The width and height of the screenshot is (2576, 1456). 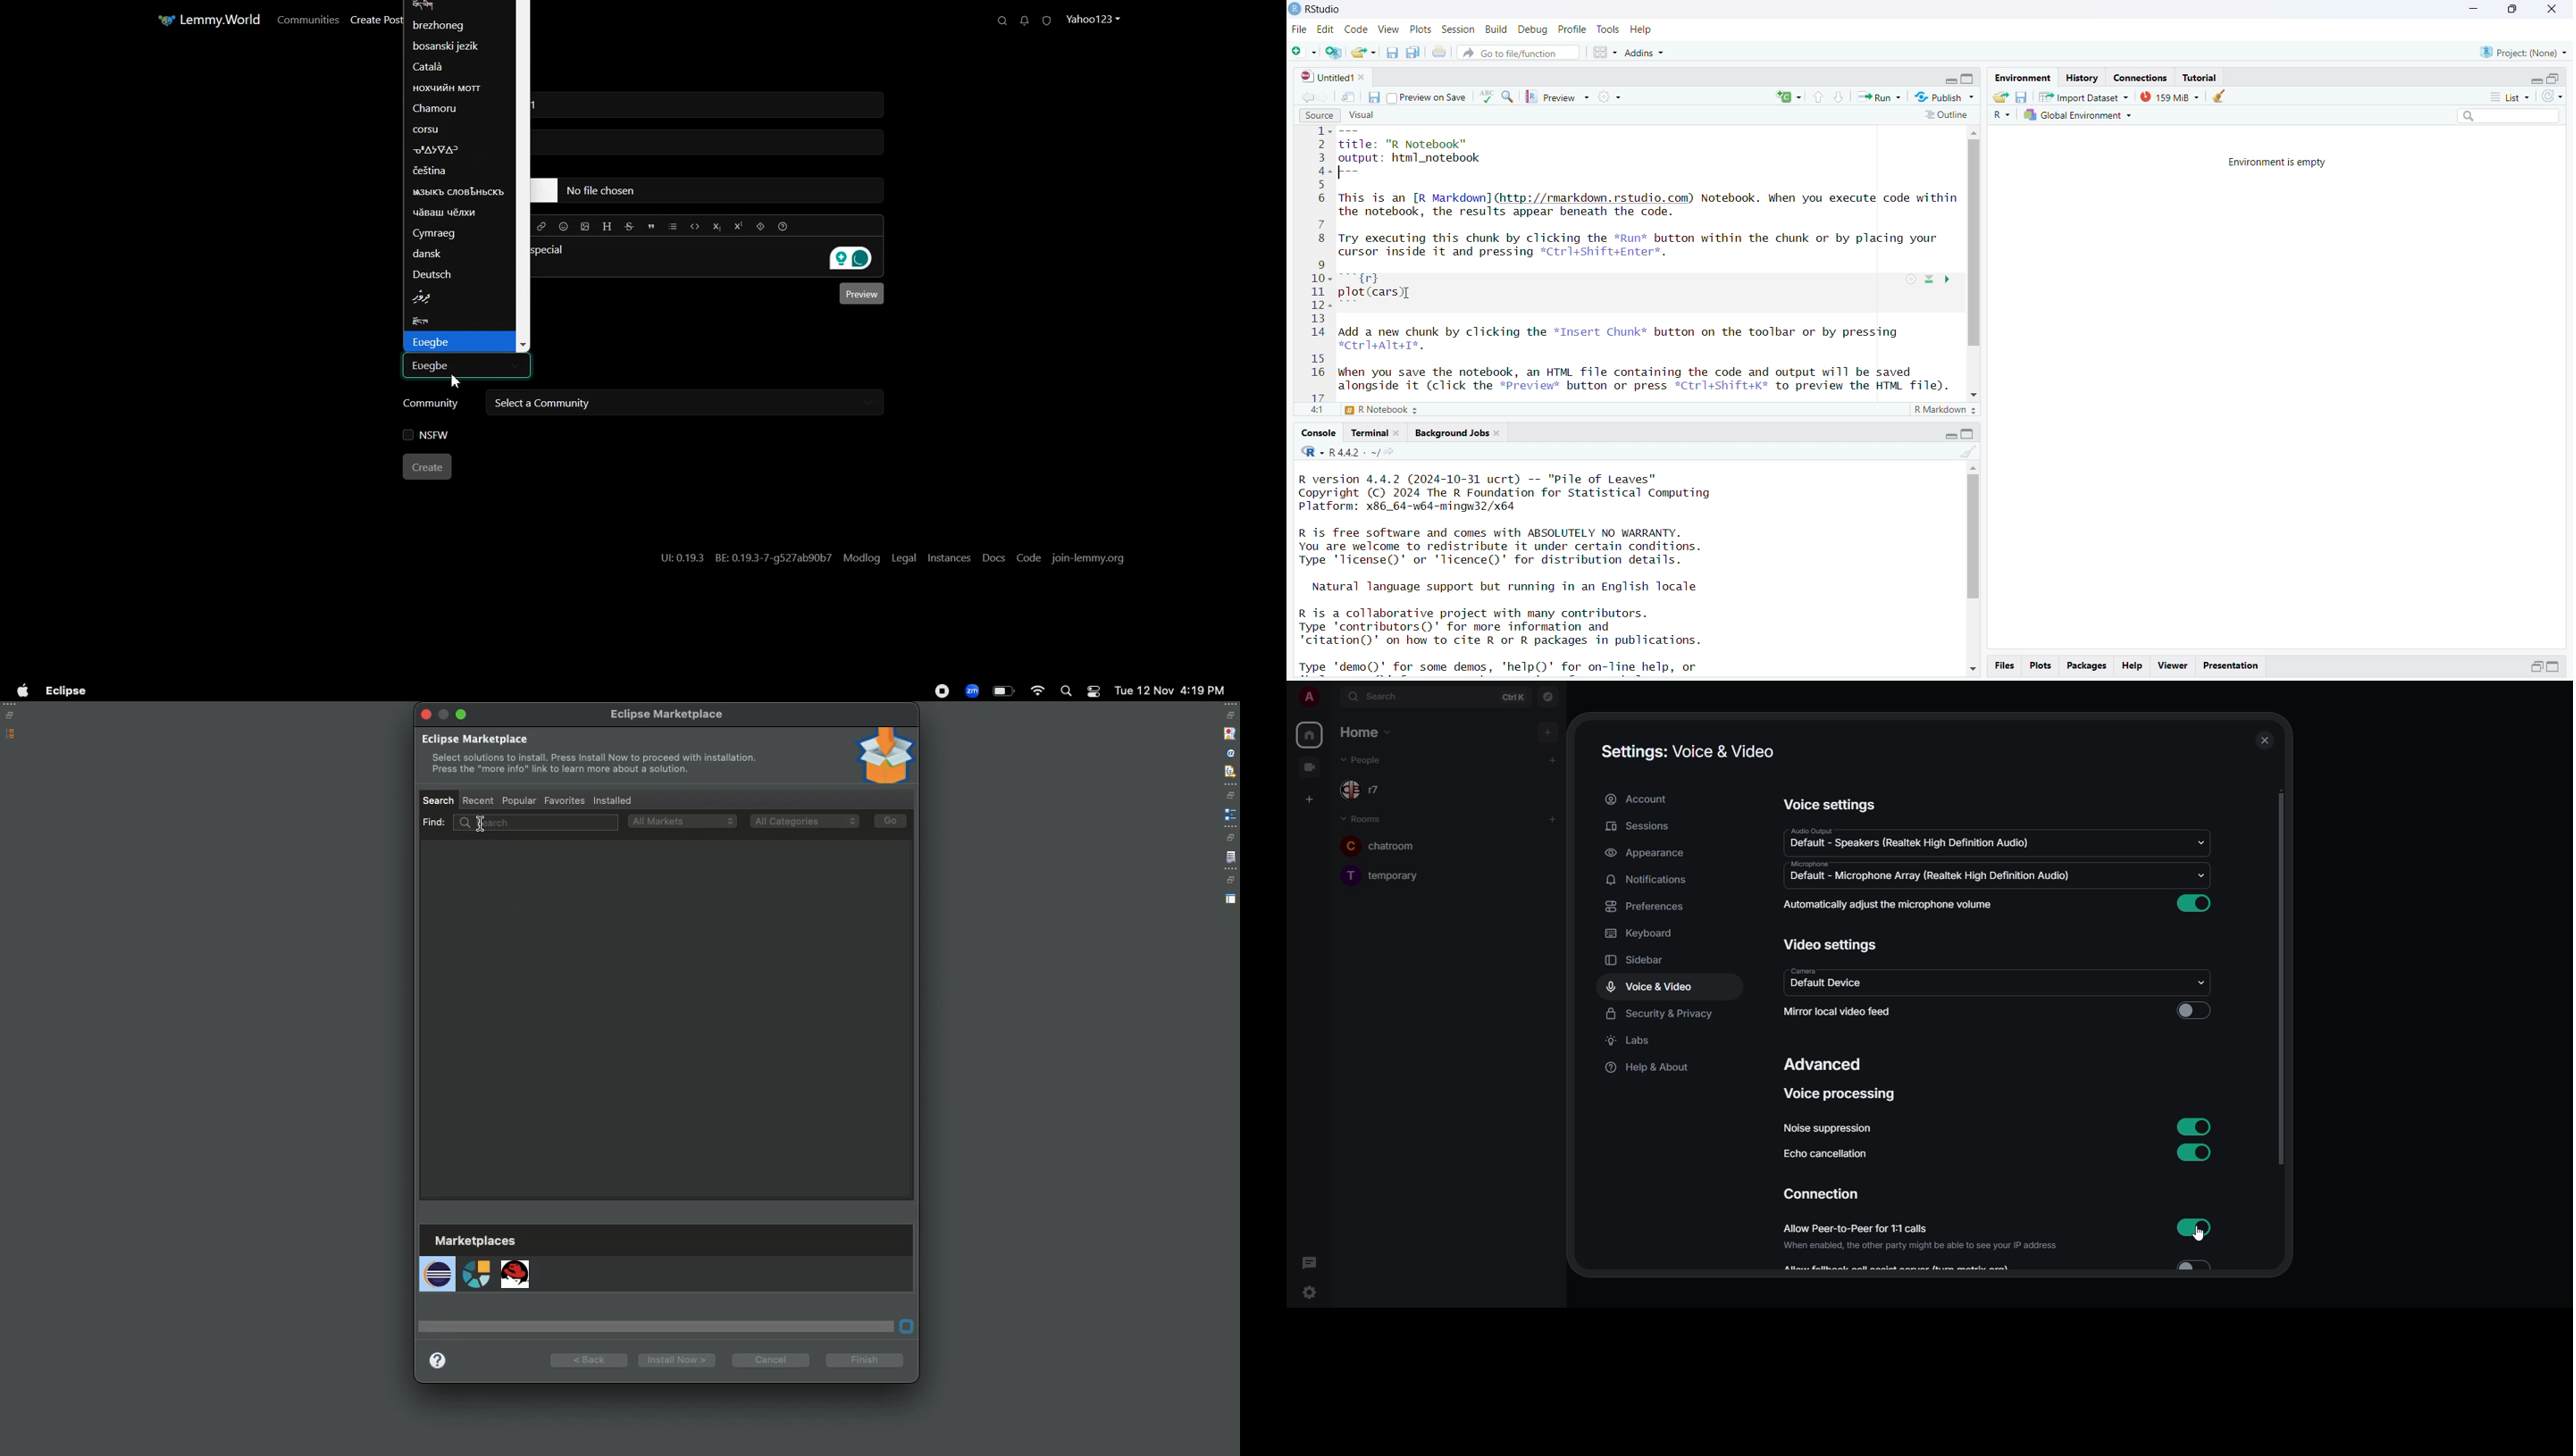 What do you see at coordinates (429, 468) in the screenshot?
I see `Create` at bounding box center [429, 468].